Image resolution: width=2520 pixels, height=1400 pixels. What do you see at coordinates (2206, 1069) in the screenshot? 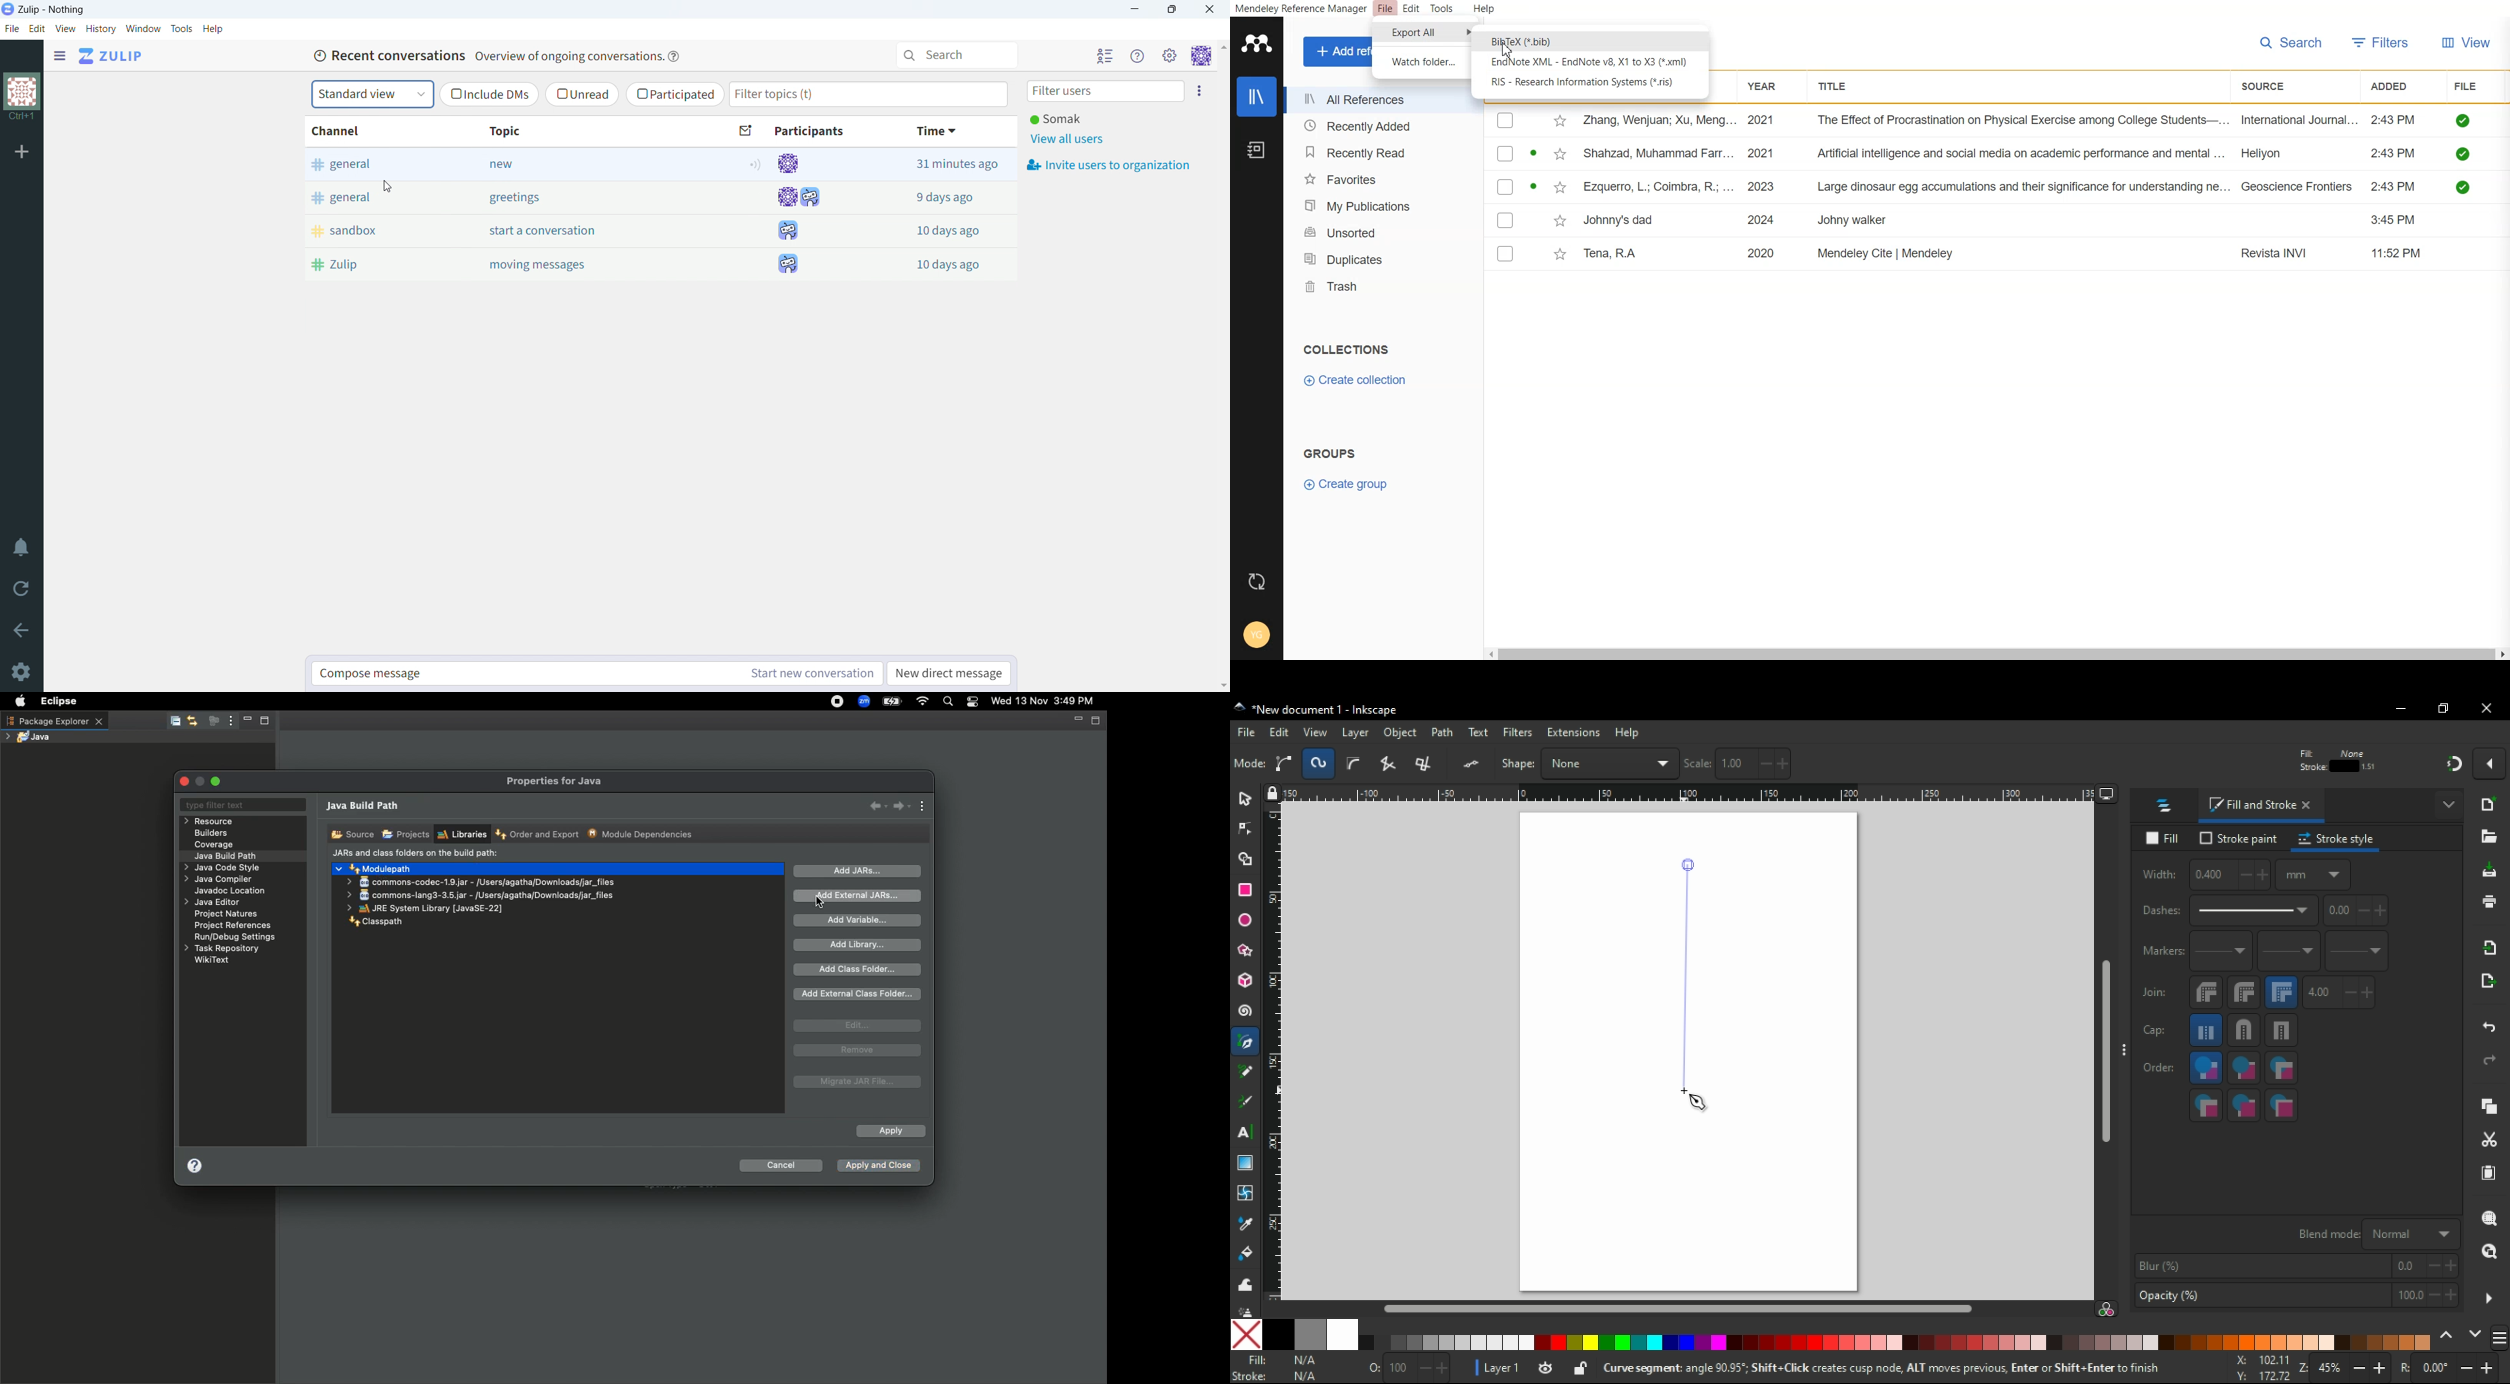
I see `fill,stroke,markers` at bounding box center [2206, 1069].